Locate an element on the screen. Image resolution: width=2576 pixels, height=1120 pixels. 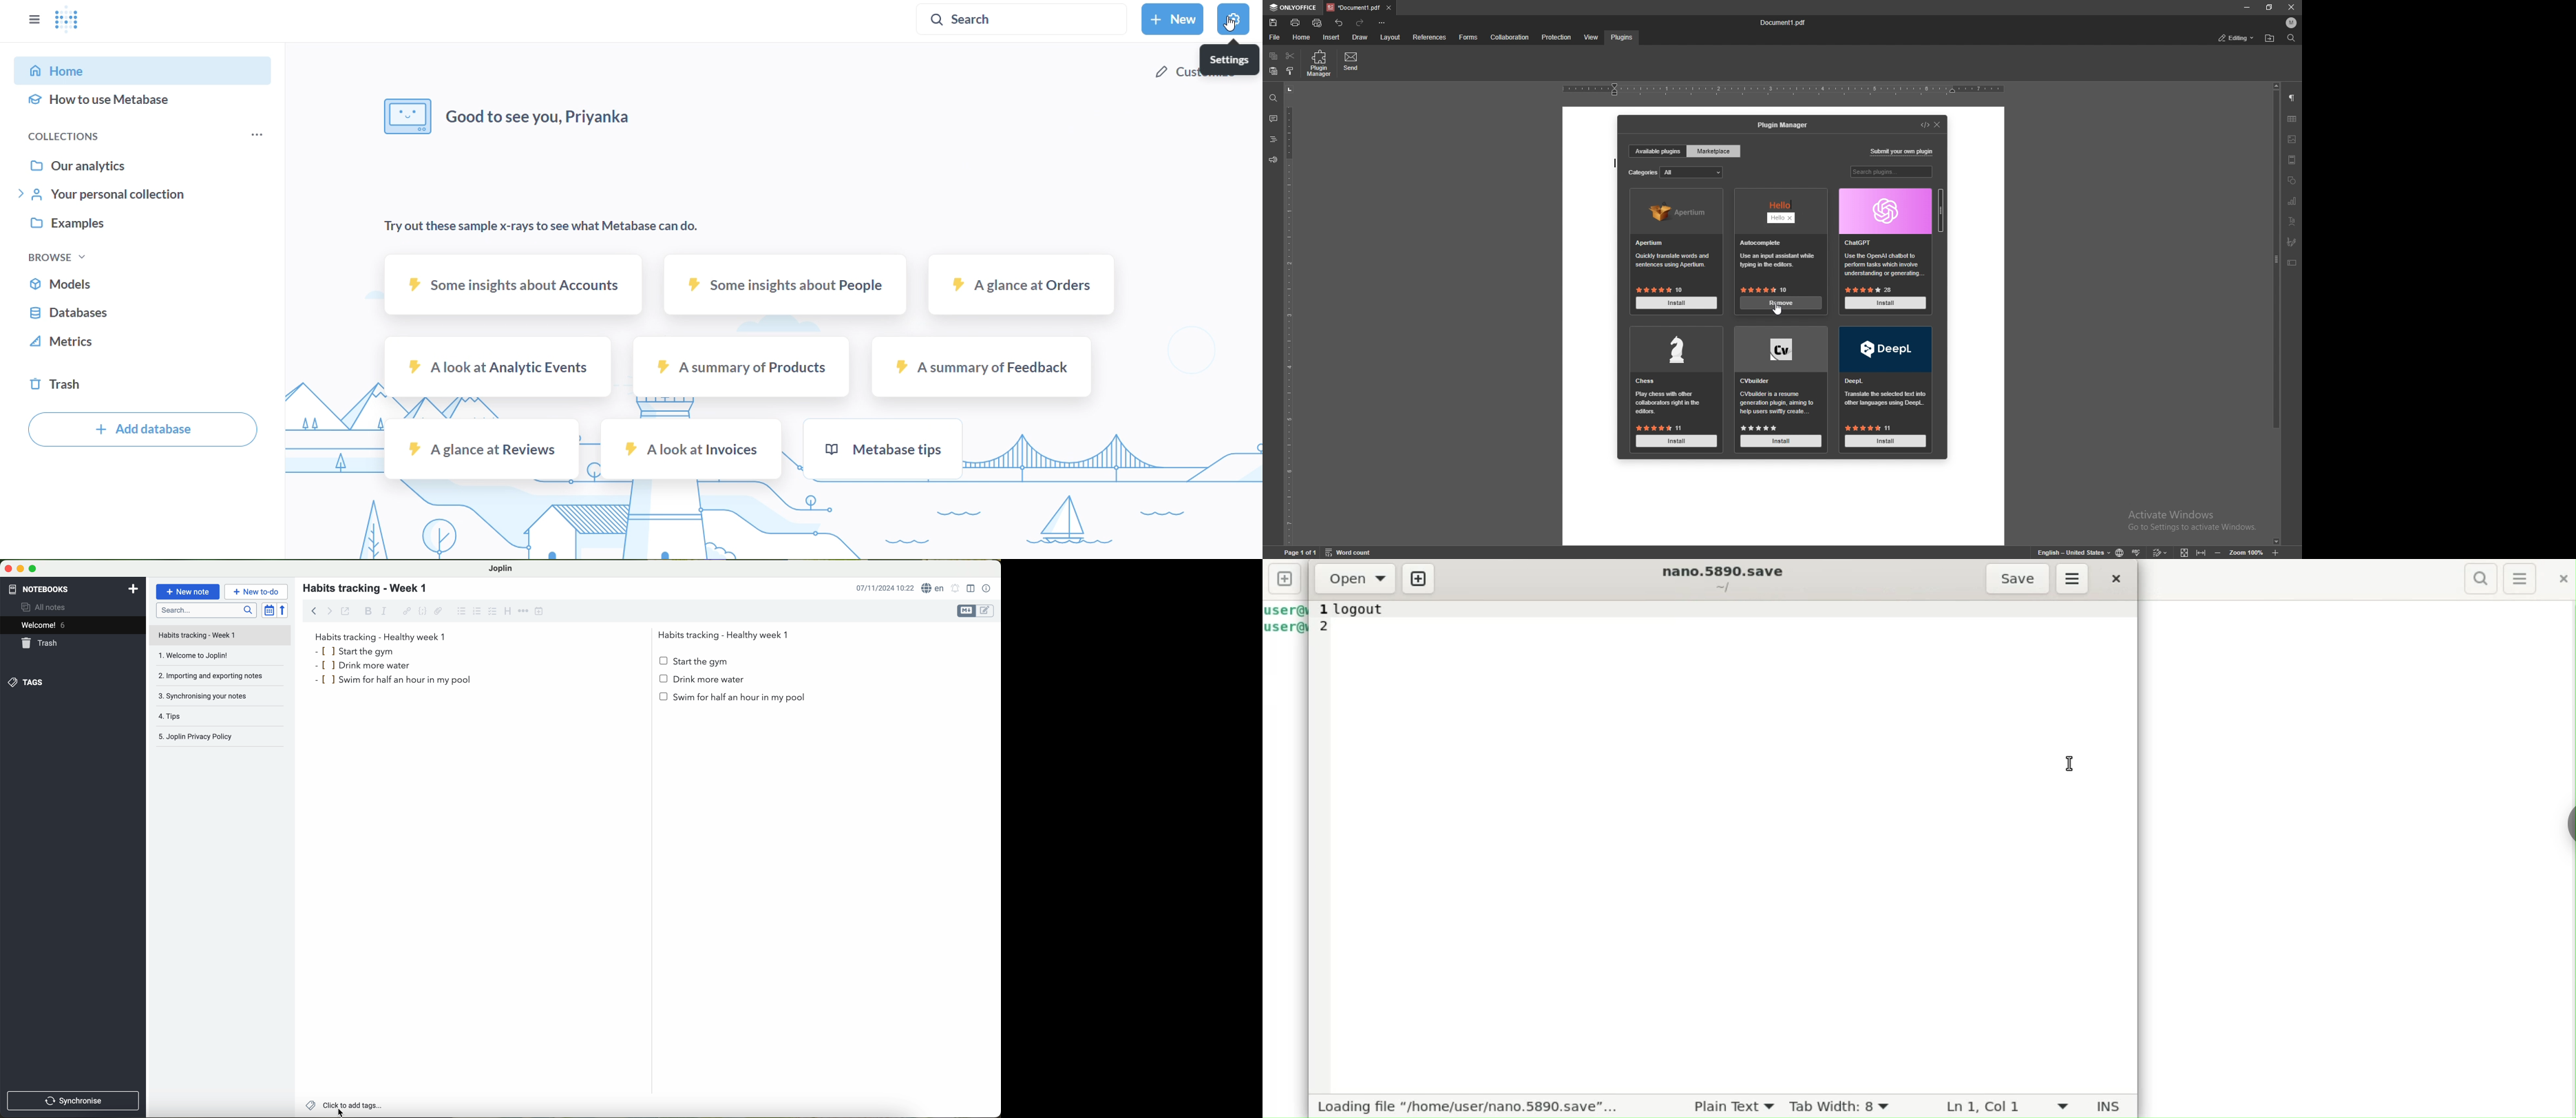
text box is located at coordinates (2292, 263).